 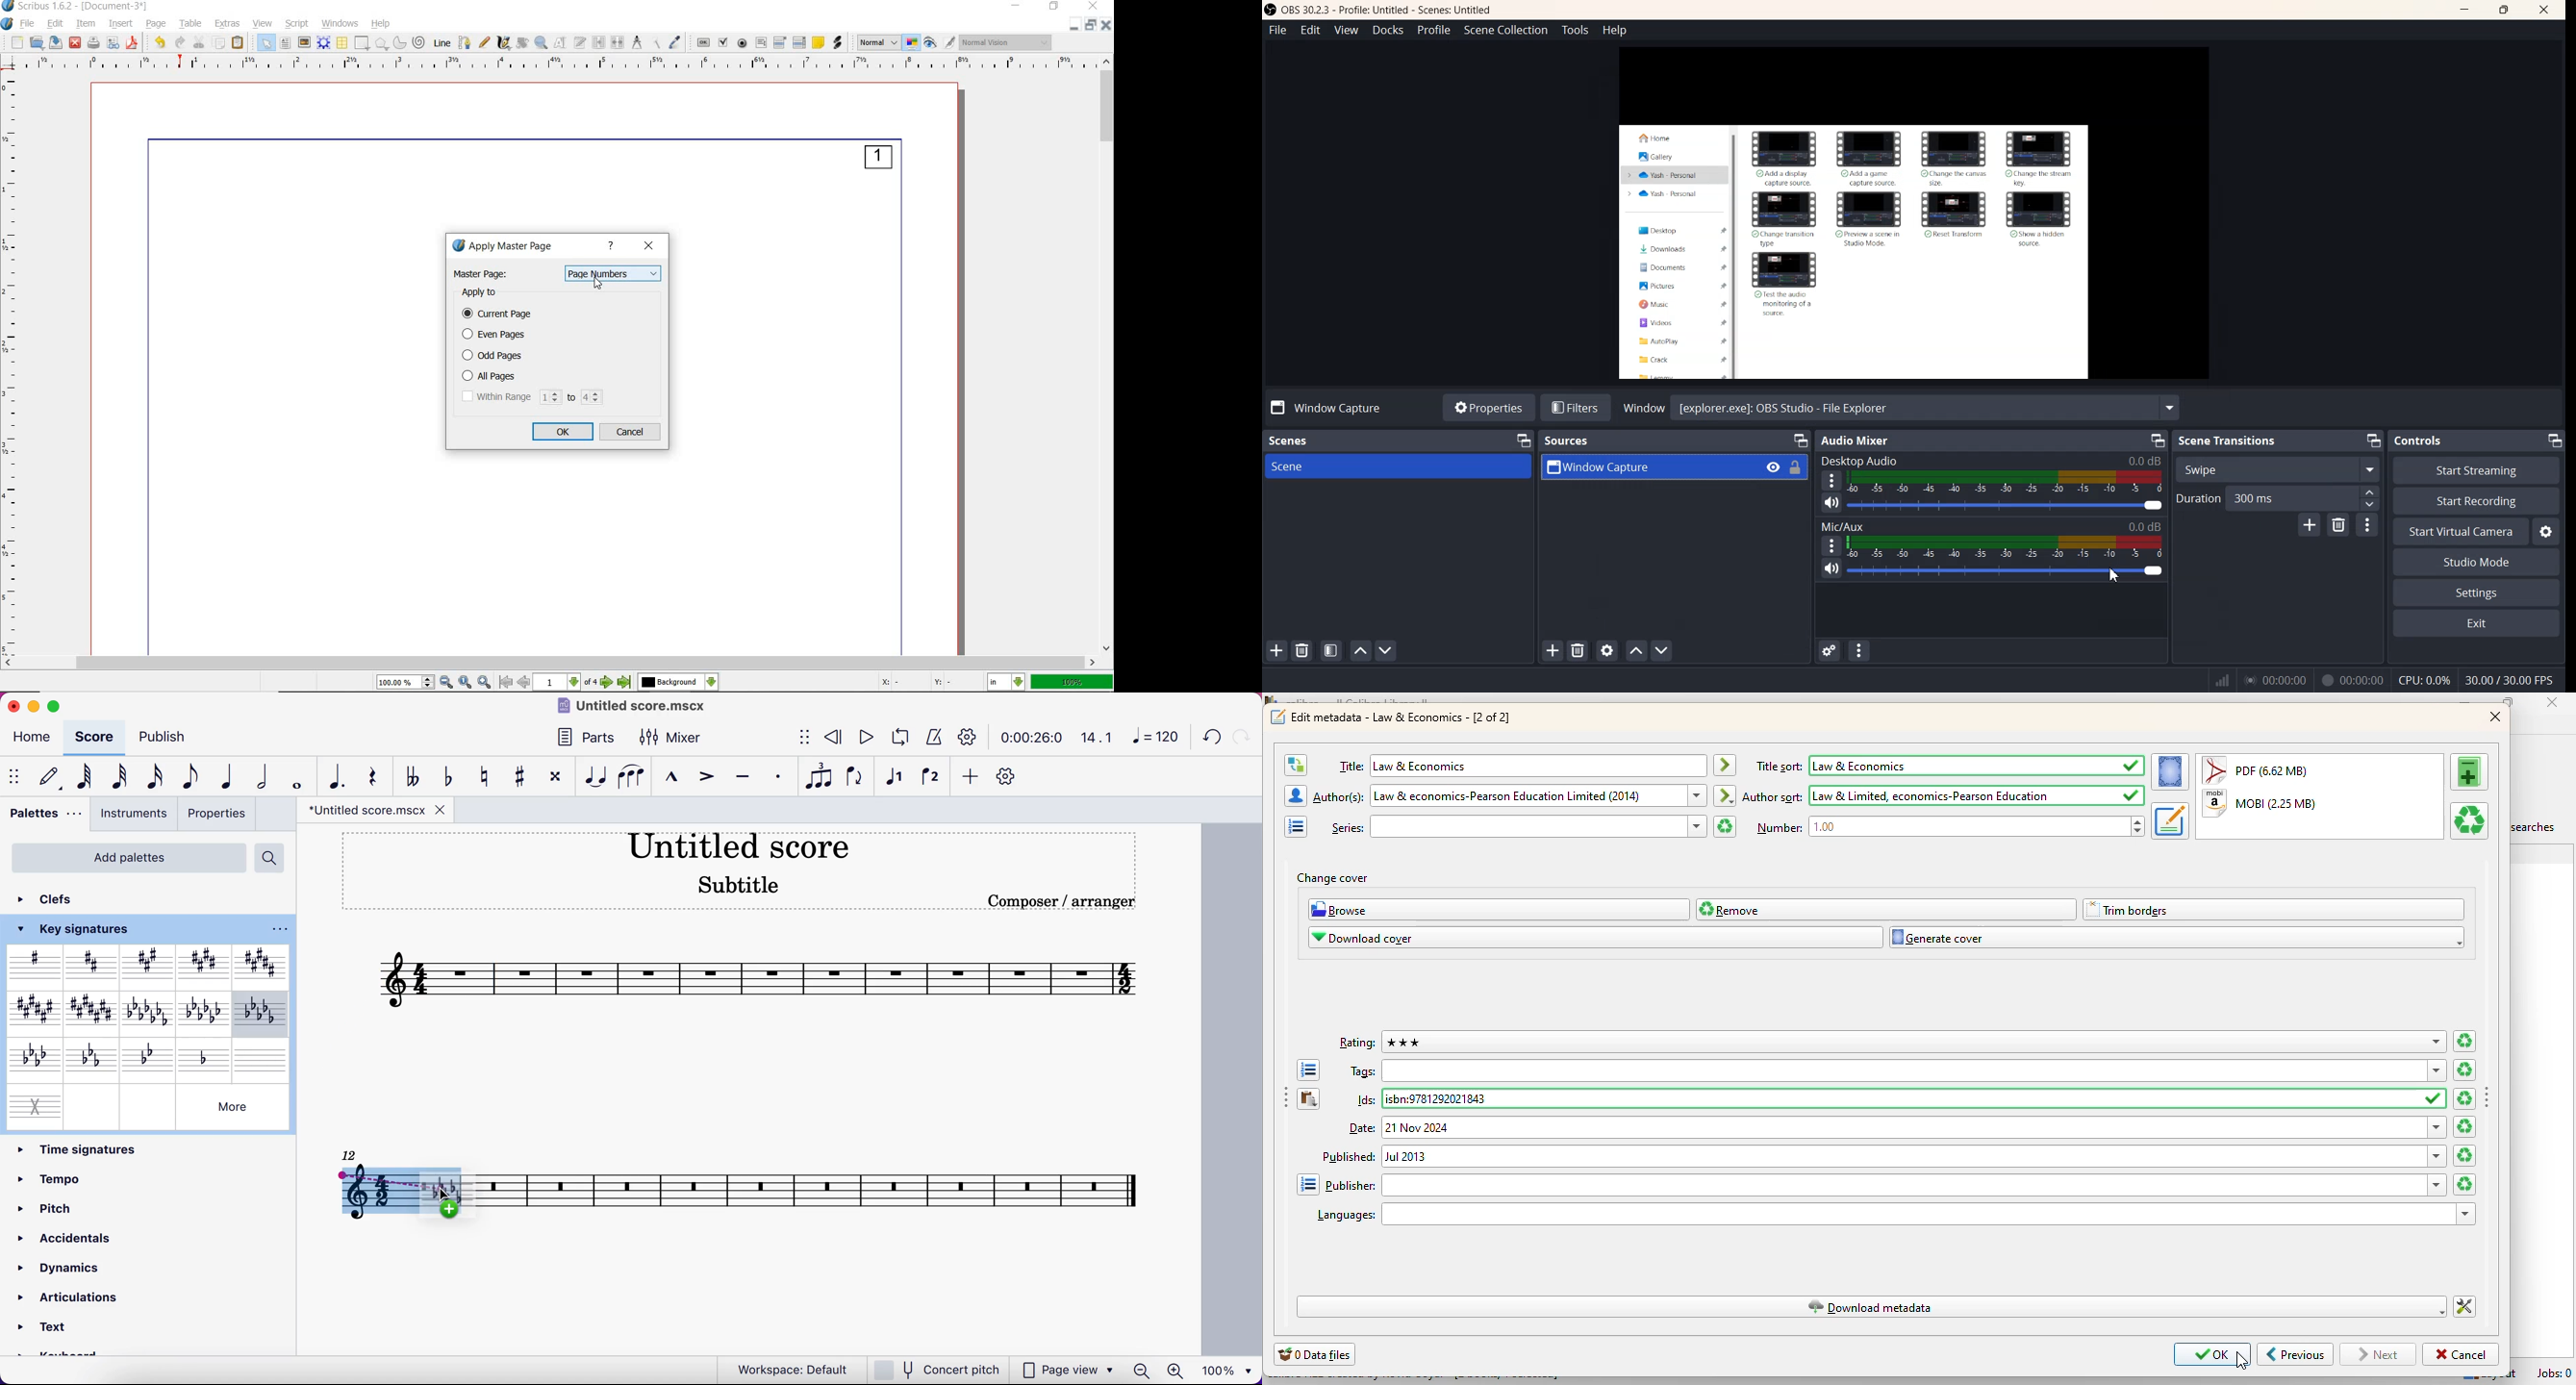 I want to click on zoom out, so click(x=1141, y=1371).